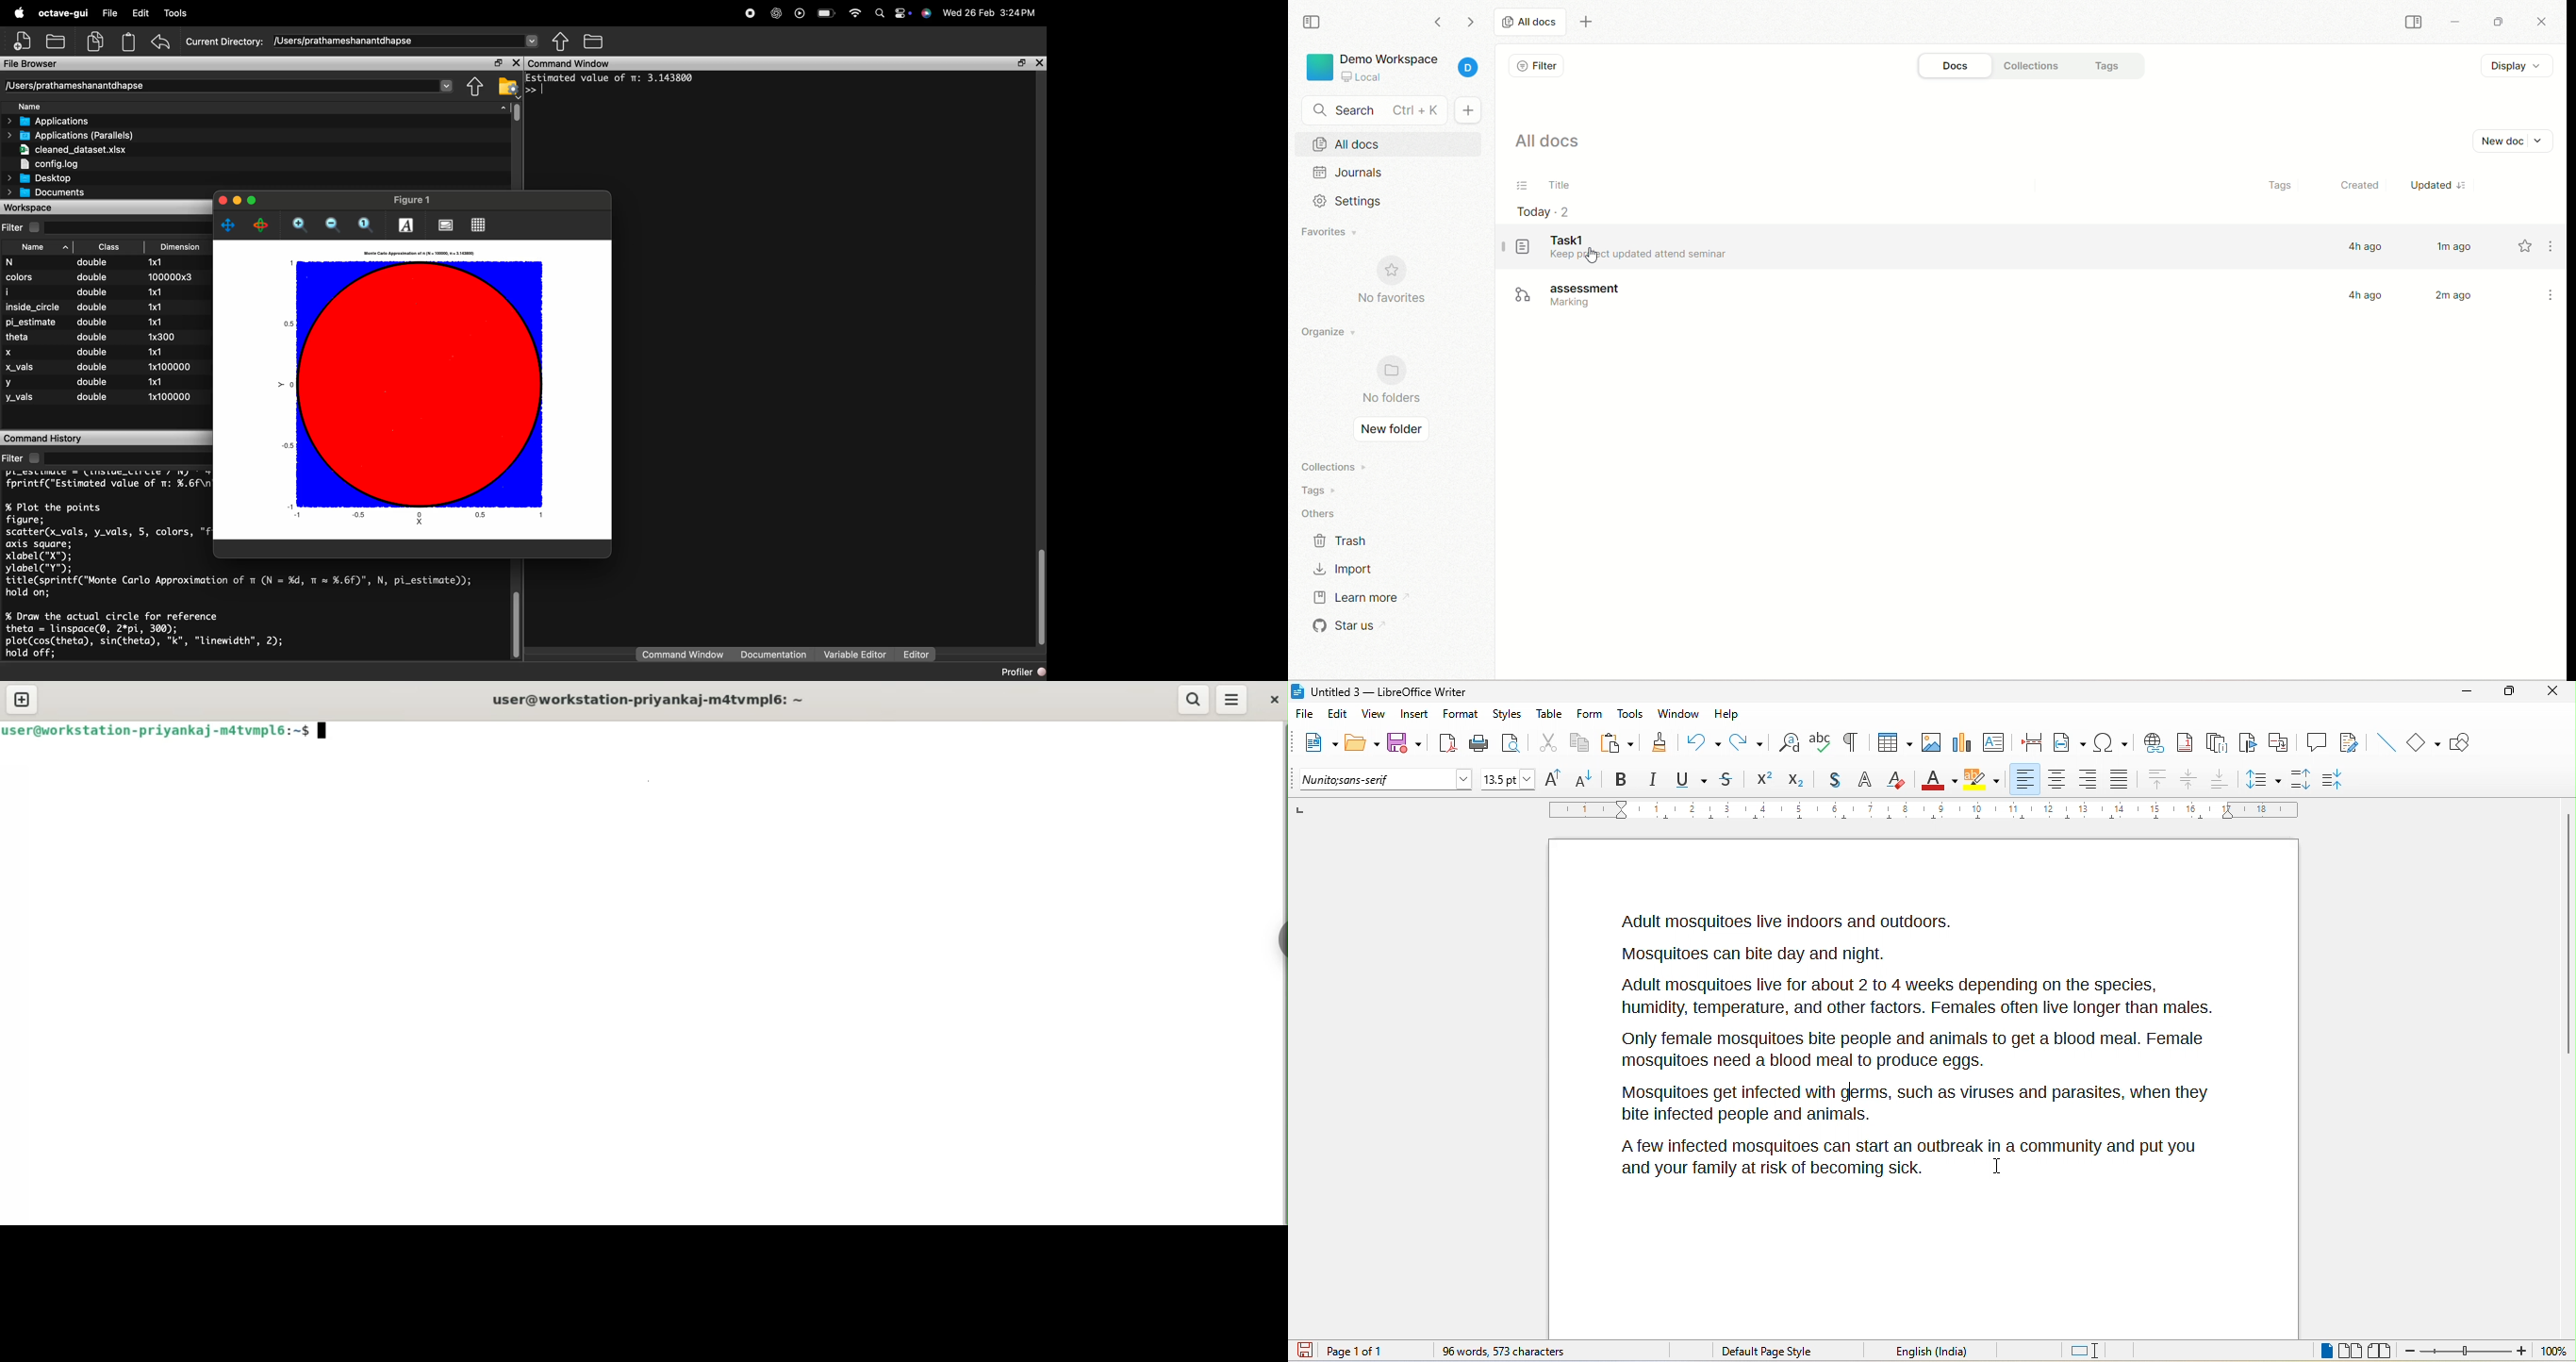  I want to click on Name ~, so click(37, 248).